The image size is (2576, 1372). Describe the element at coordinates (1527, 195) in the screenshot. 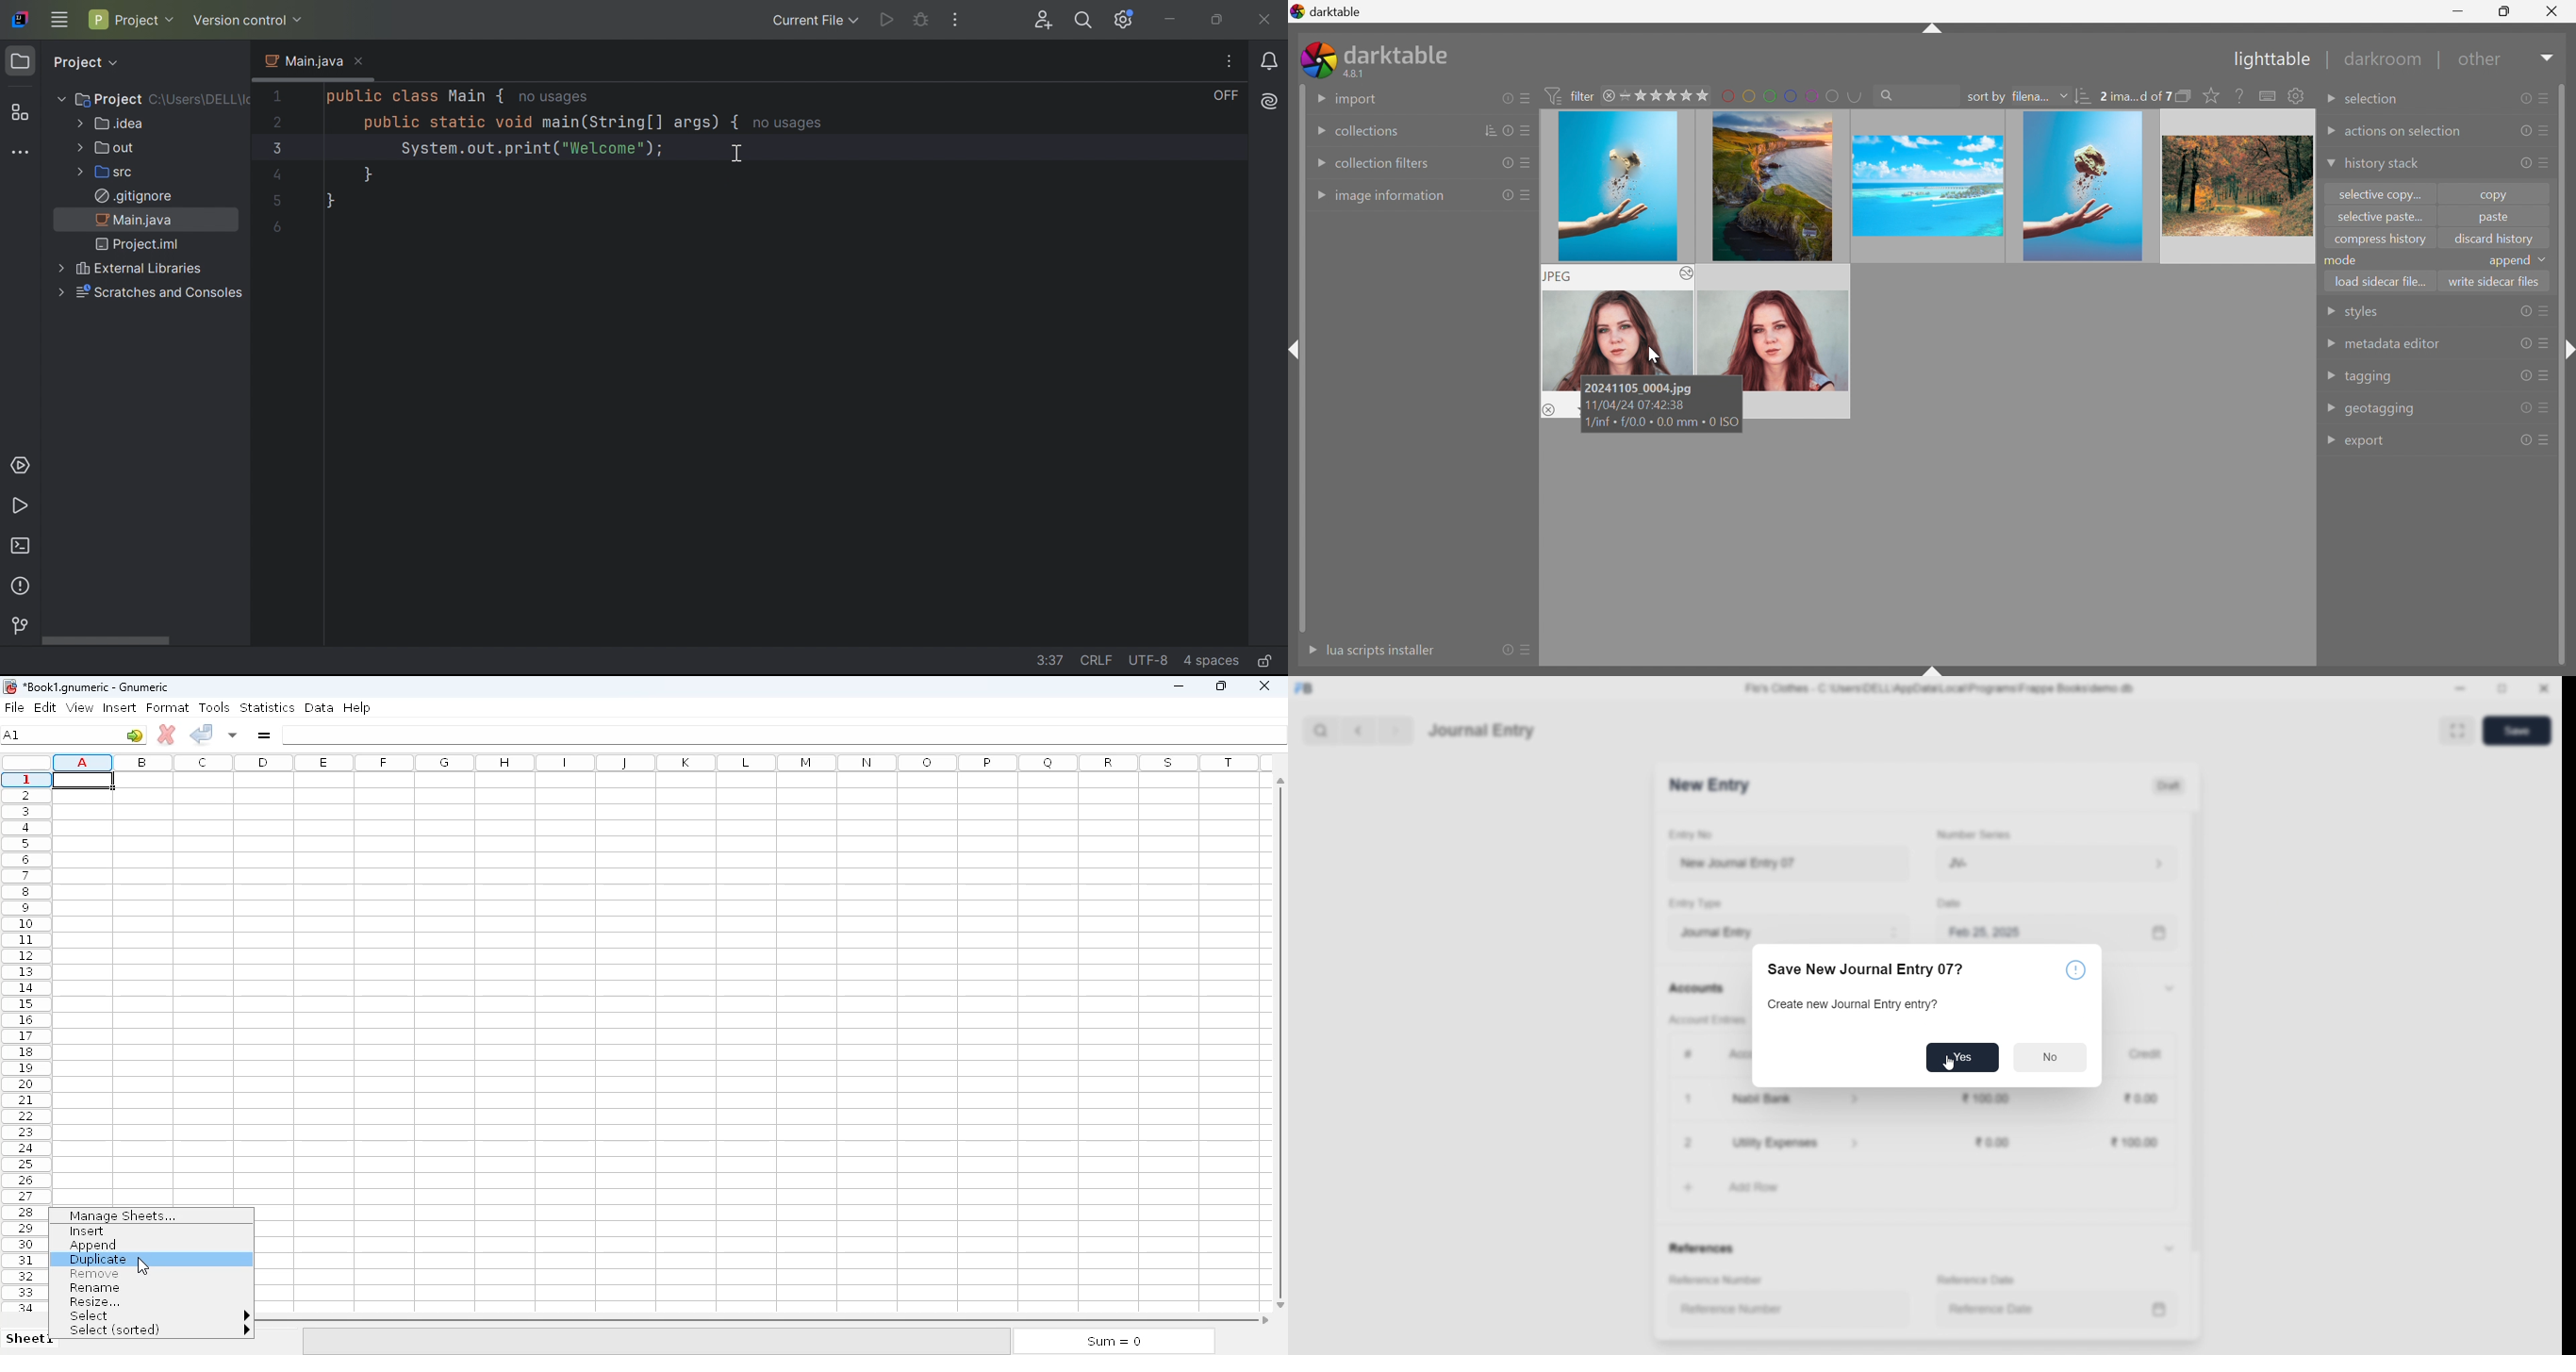

I see `presets` at that location.